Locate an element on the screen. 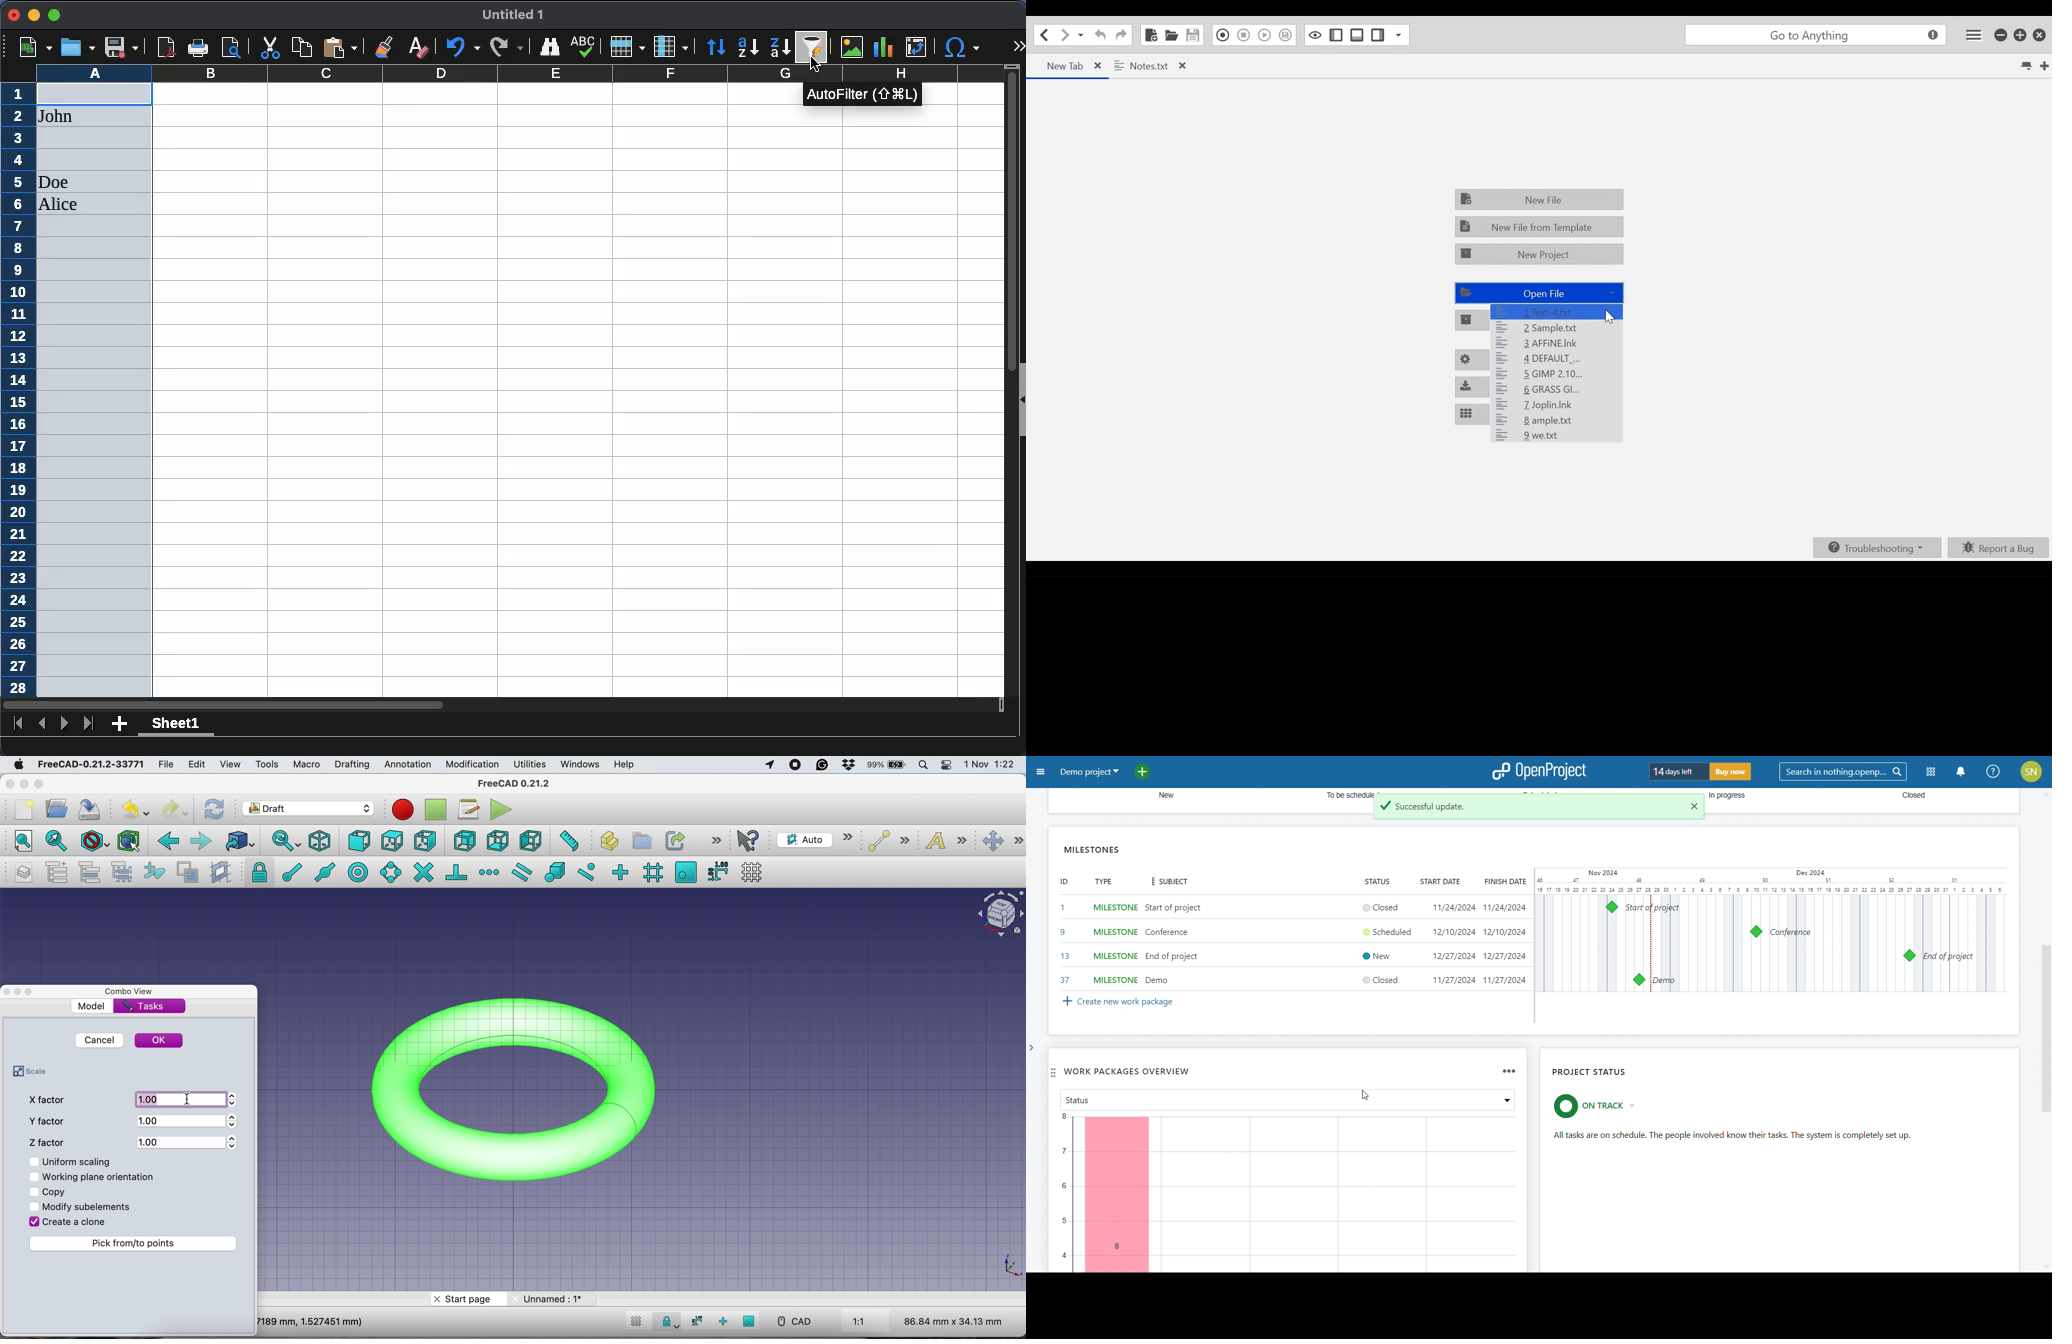 This screenshot has width=2072, height=1344. snap ortho is located at coordinates (622, 872).